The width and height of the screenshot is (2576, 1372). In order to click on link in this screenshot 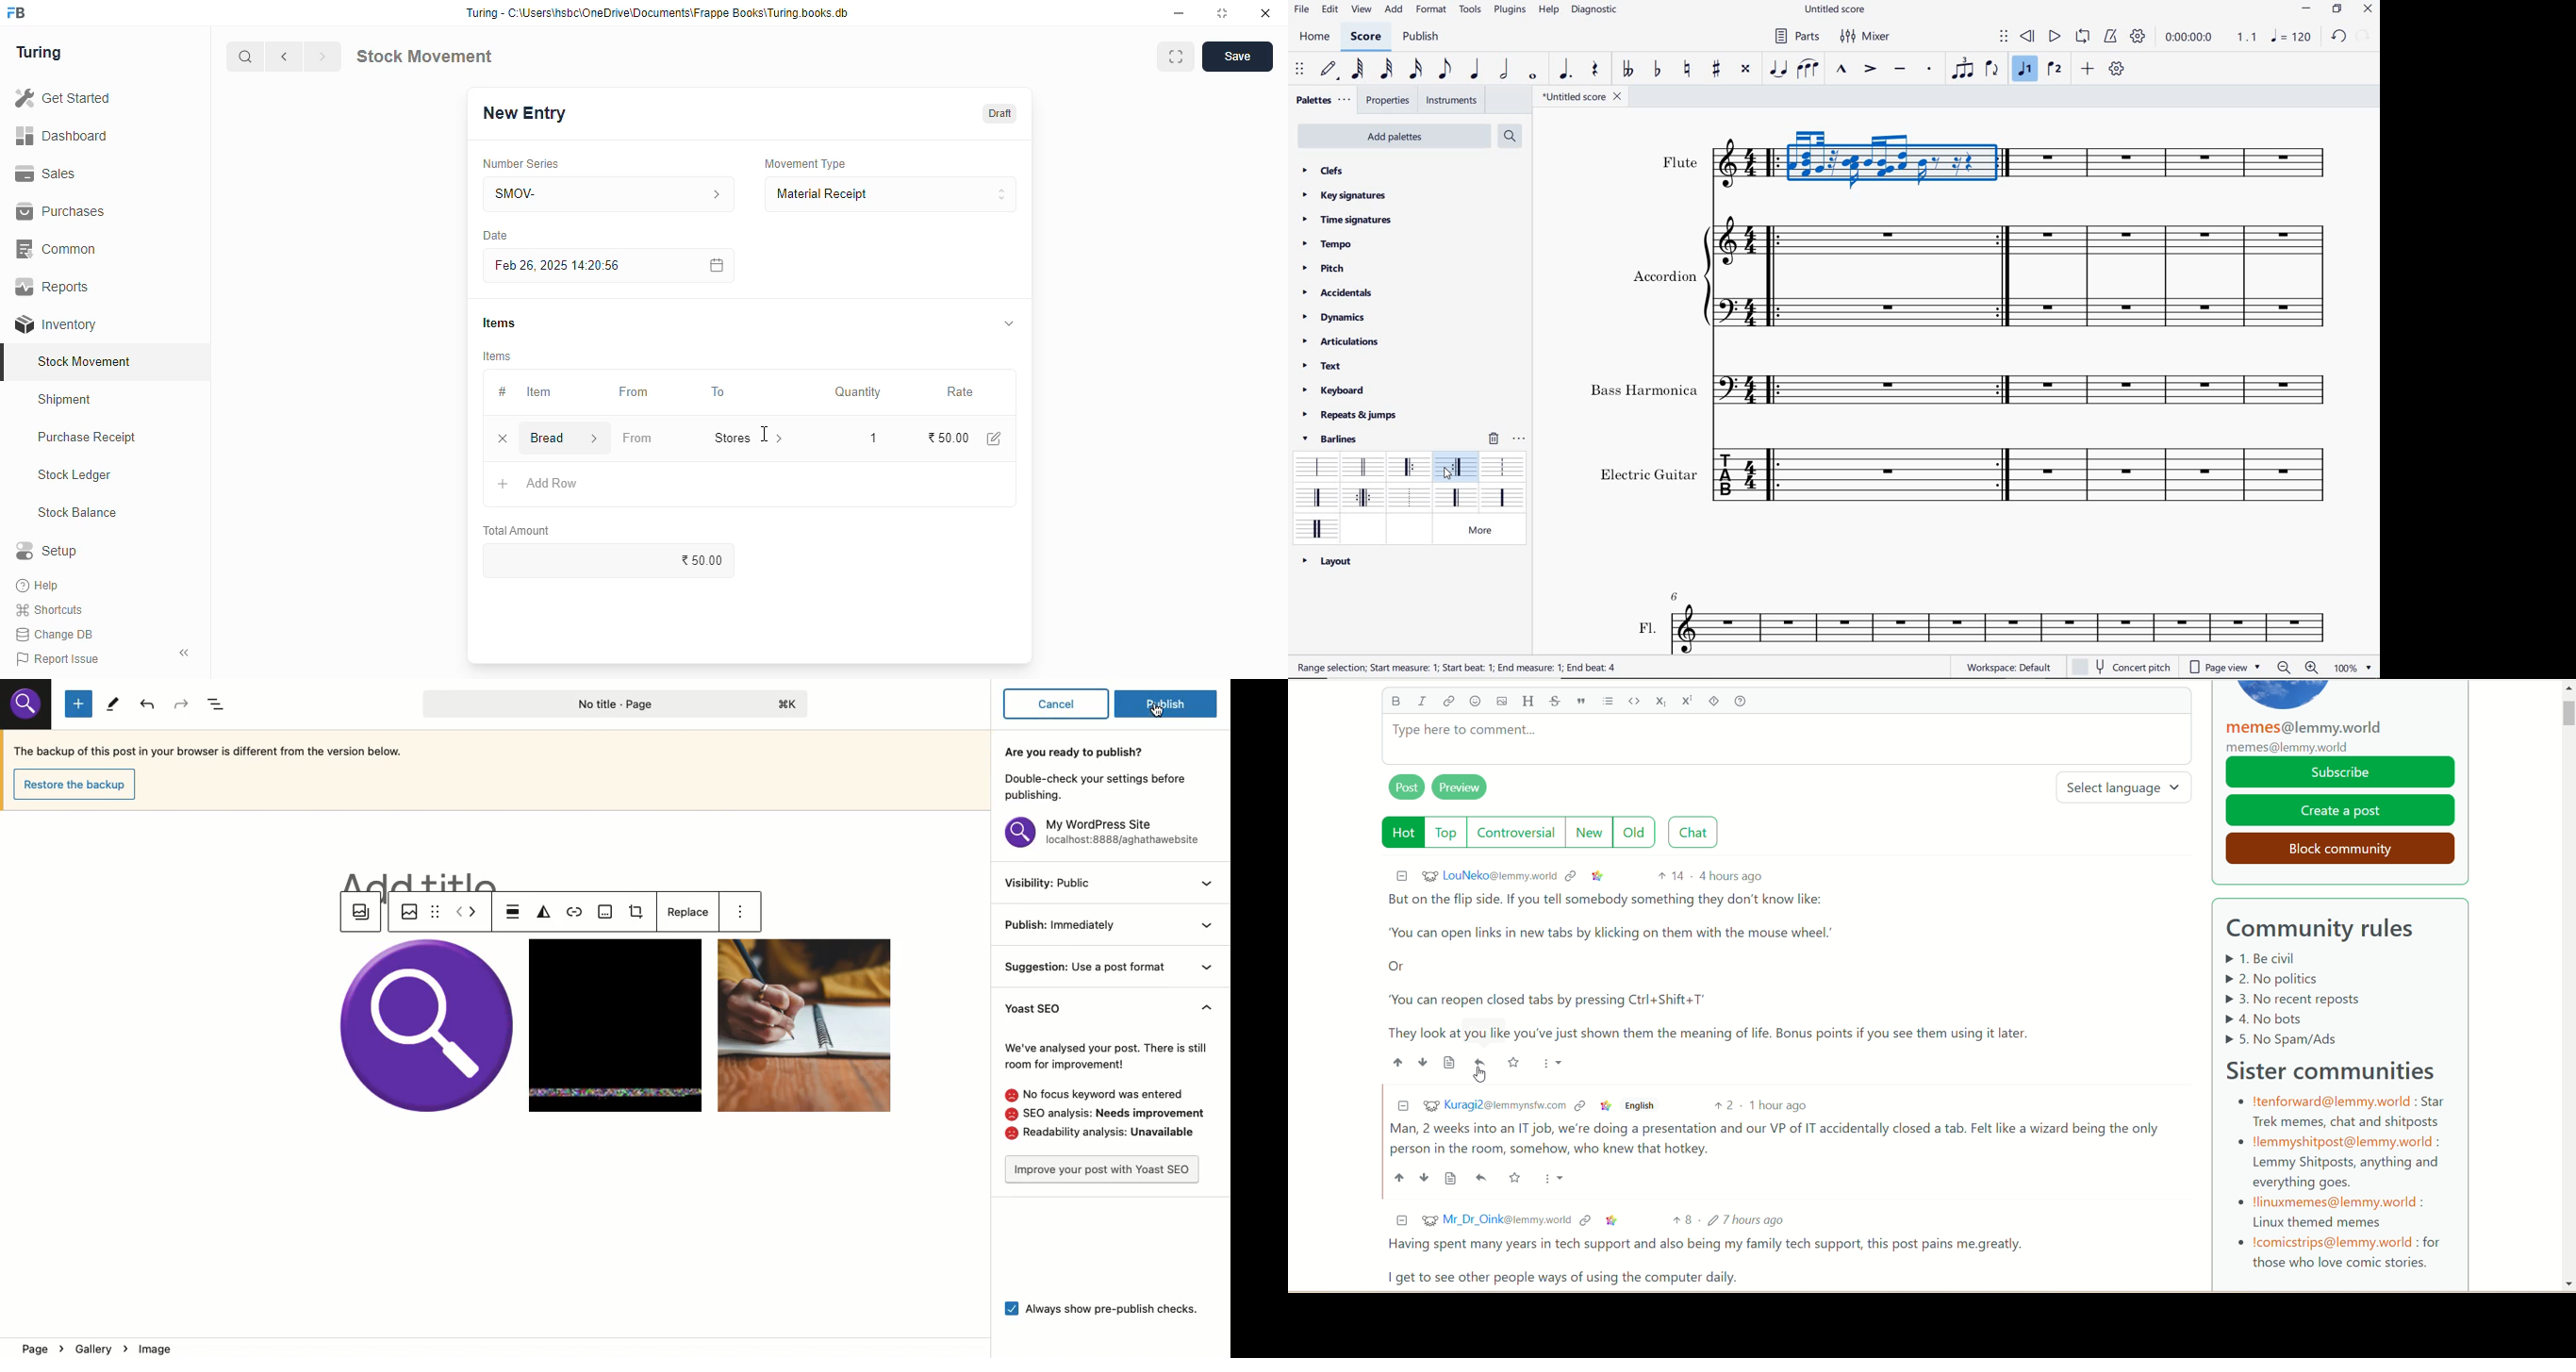, I will do `click(1598, 876)`.